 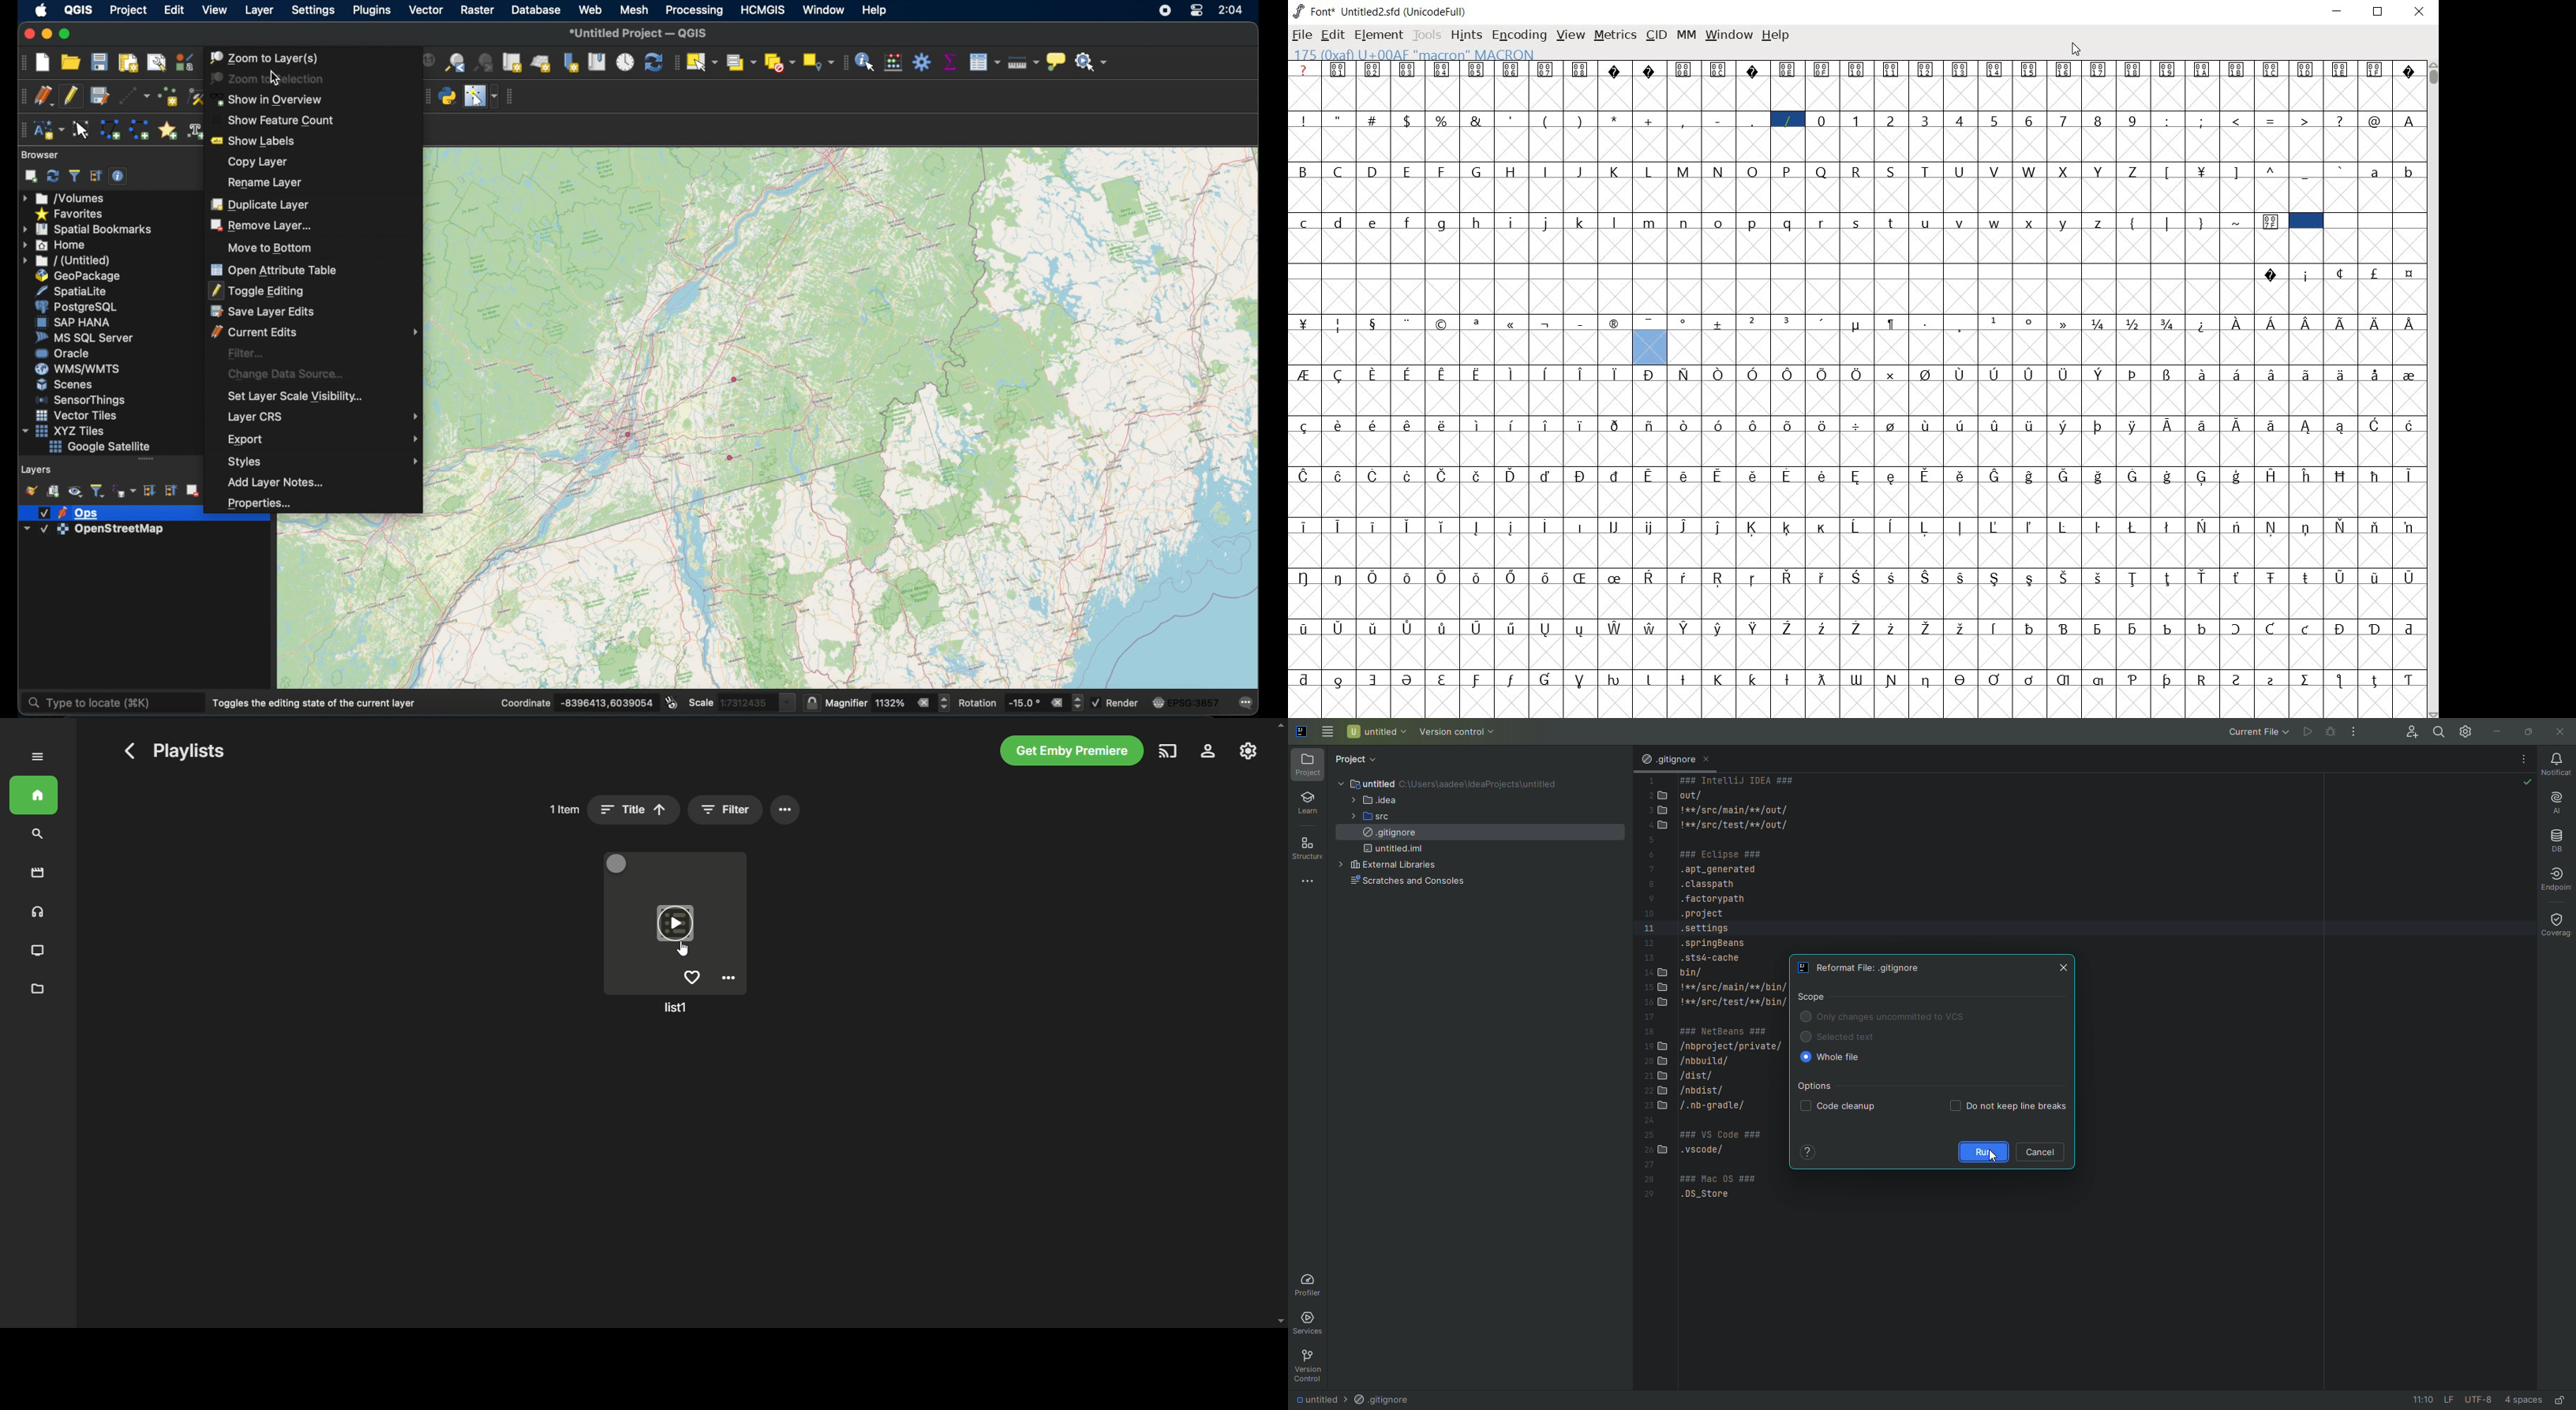 What do you see at coordinates (824, 10) in the screenshot?
I see `window` at bounding box center [824, 10].